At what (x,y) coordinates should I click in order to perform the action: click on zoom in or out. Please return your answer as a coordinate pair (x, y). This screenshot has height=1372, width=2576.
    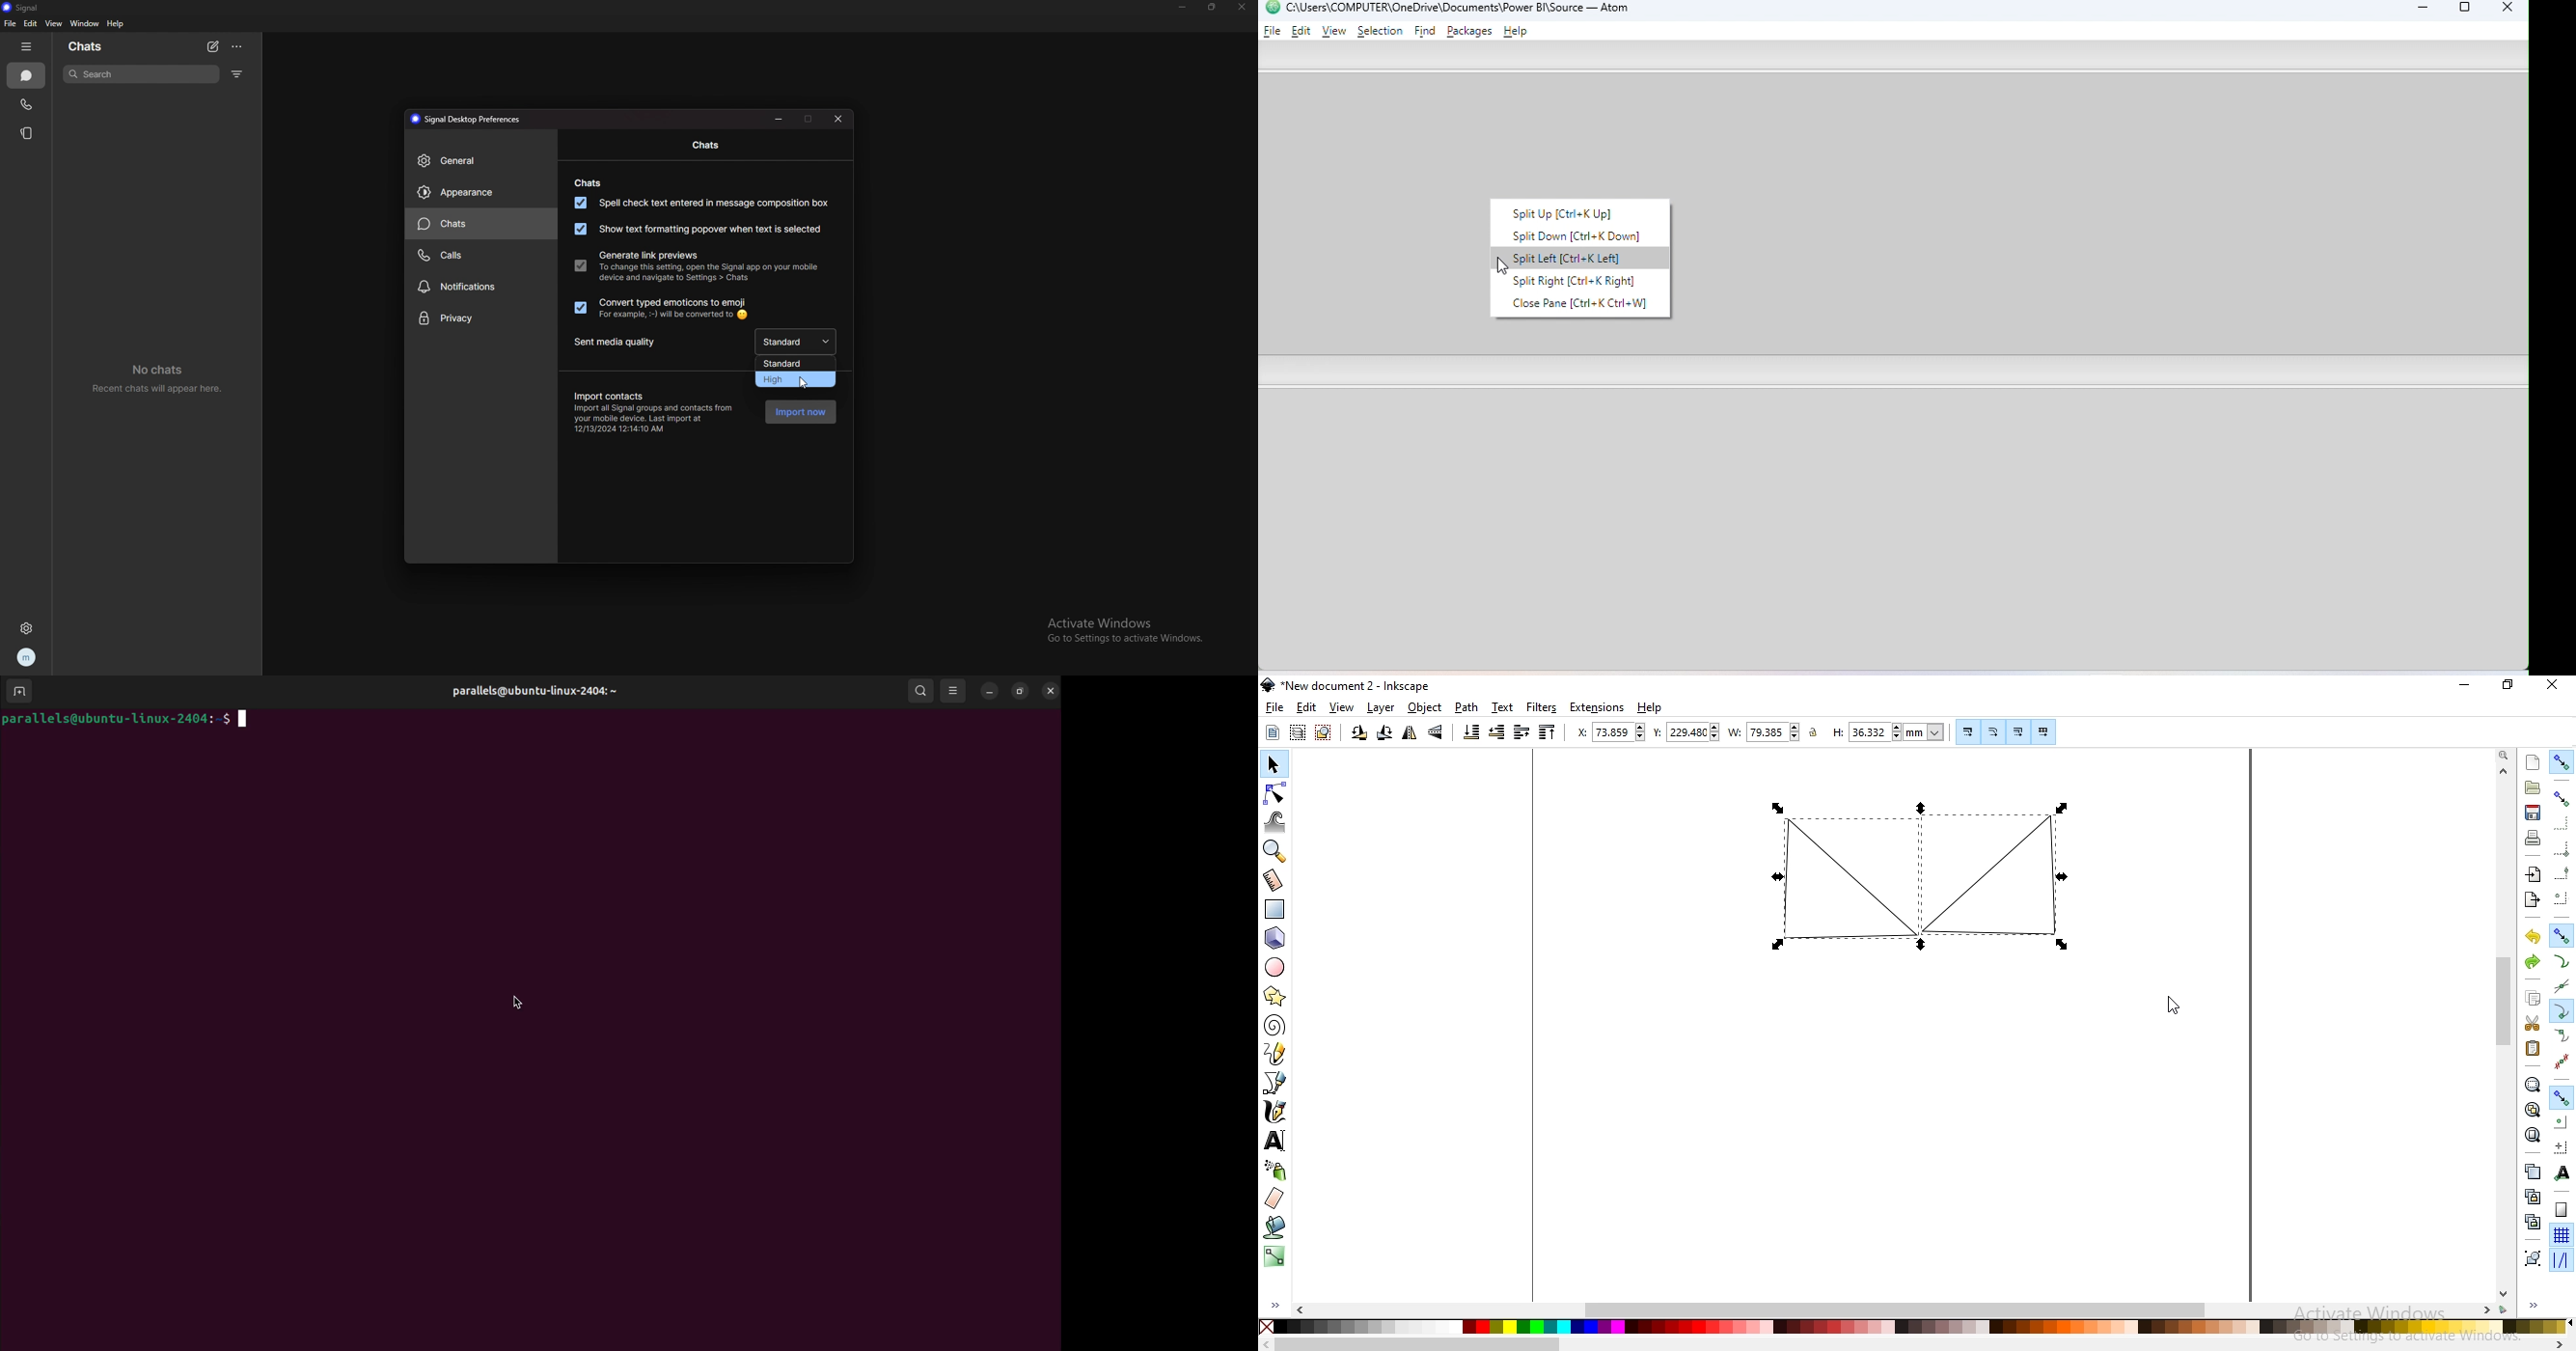
    Looking at the image, I should click on (1274, 852).